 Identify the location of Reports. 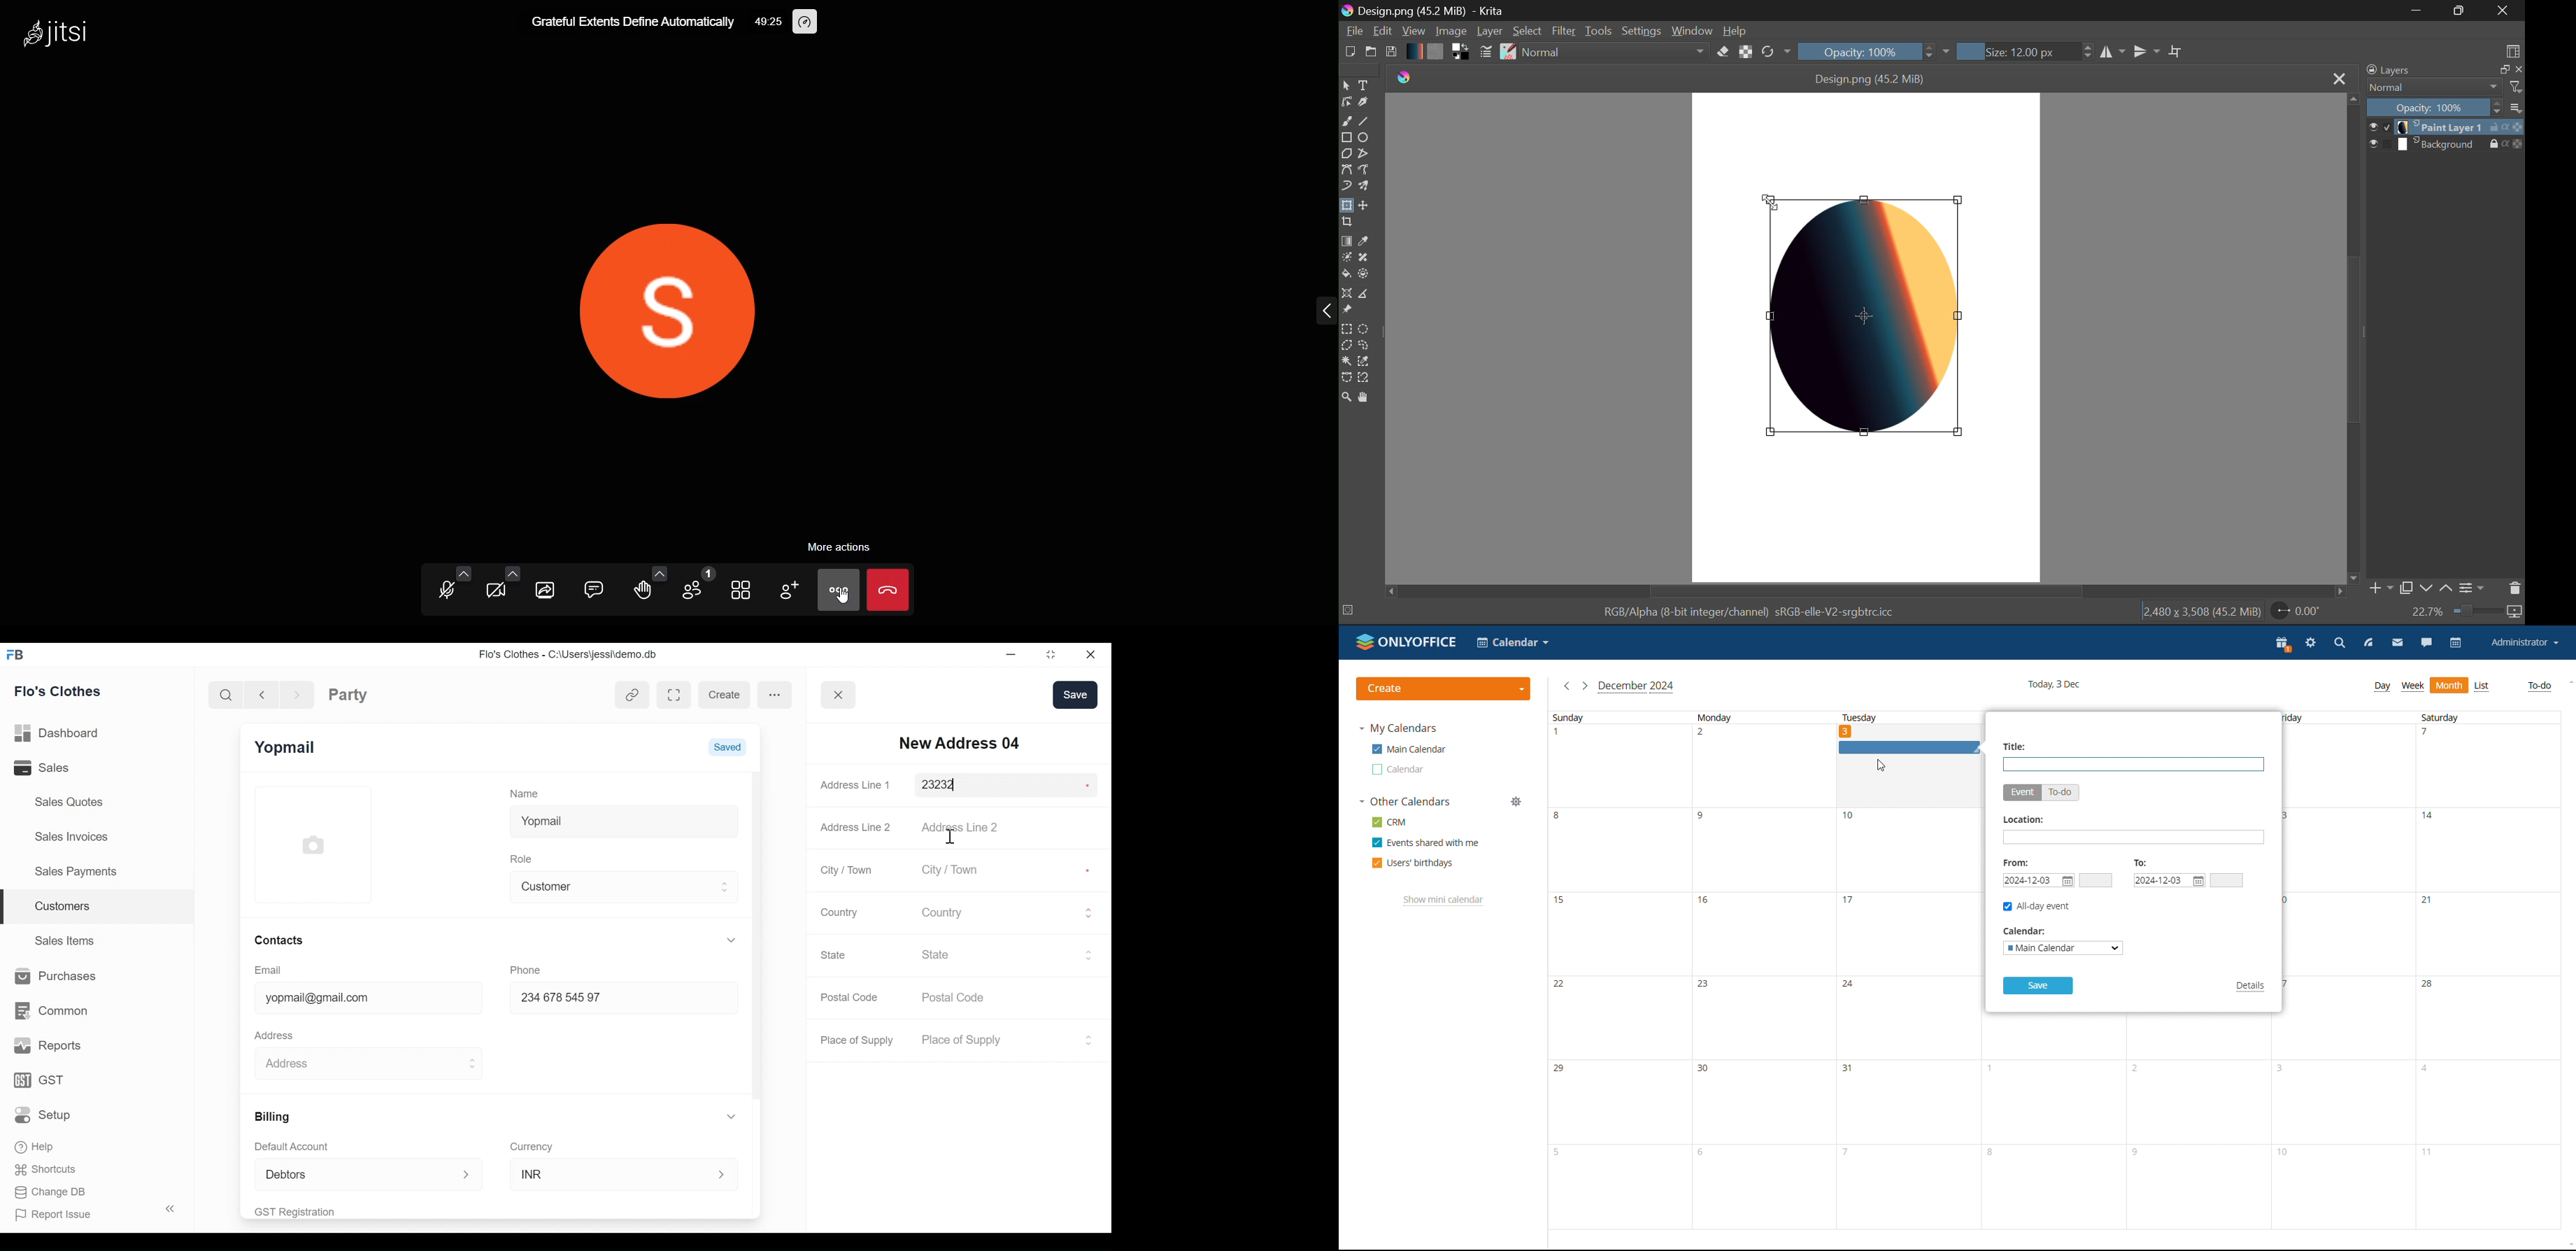
(49, 1047).